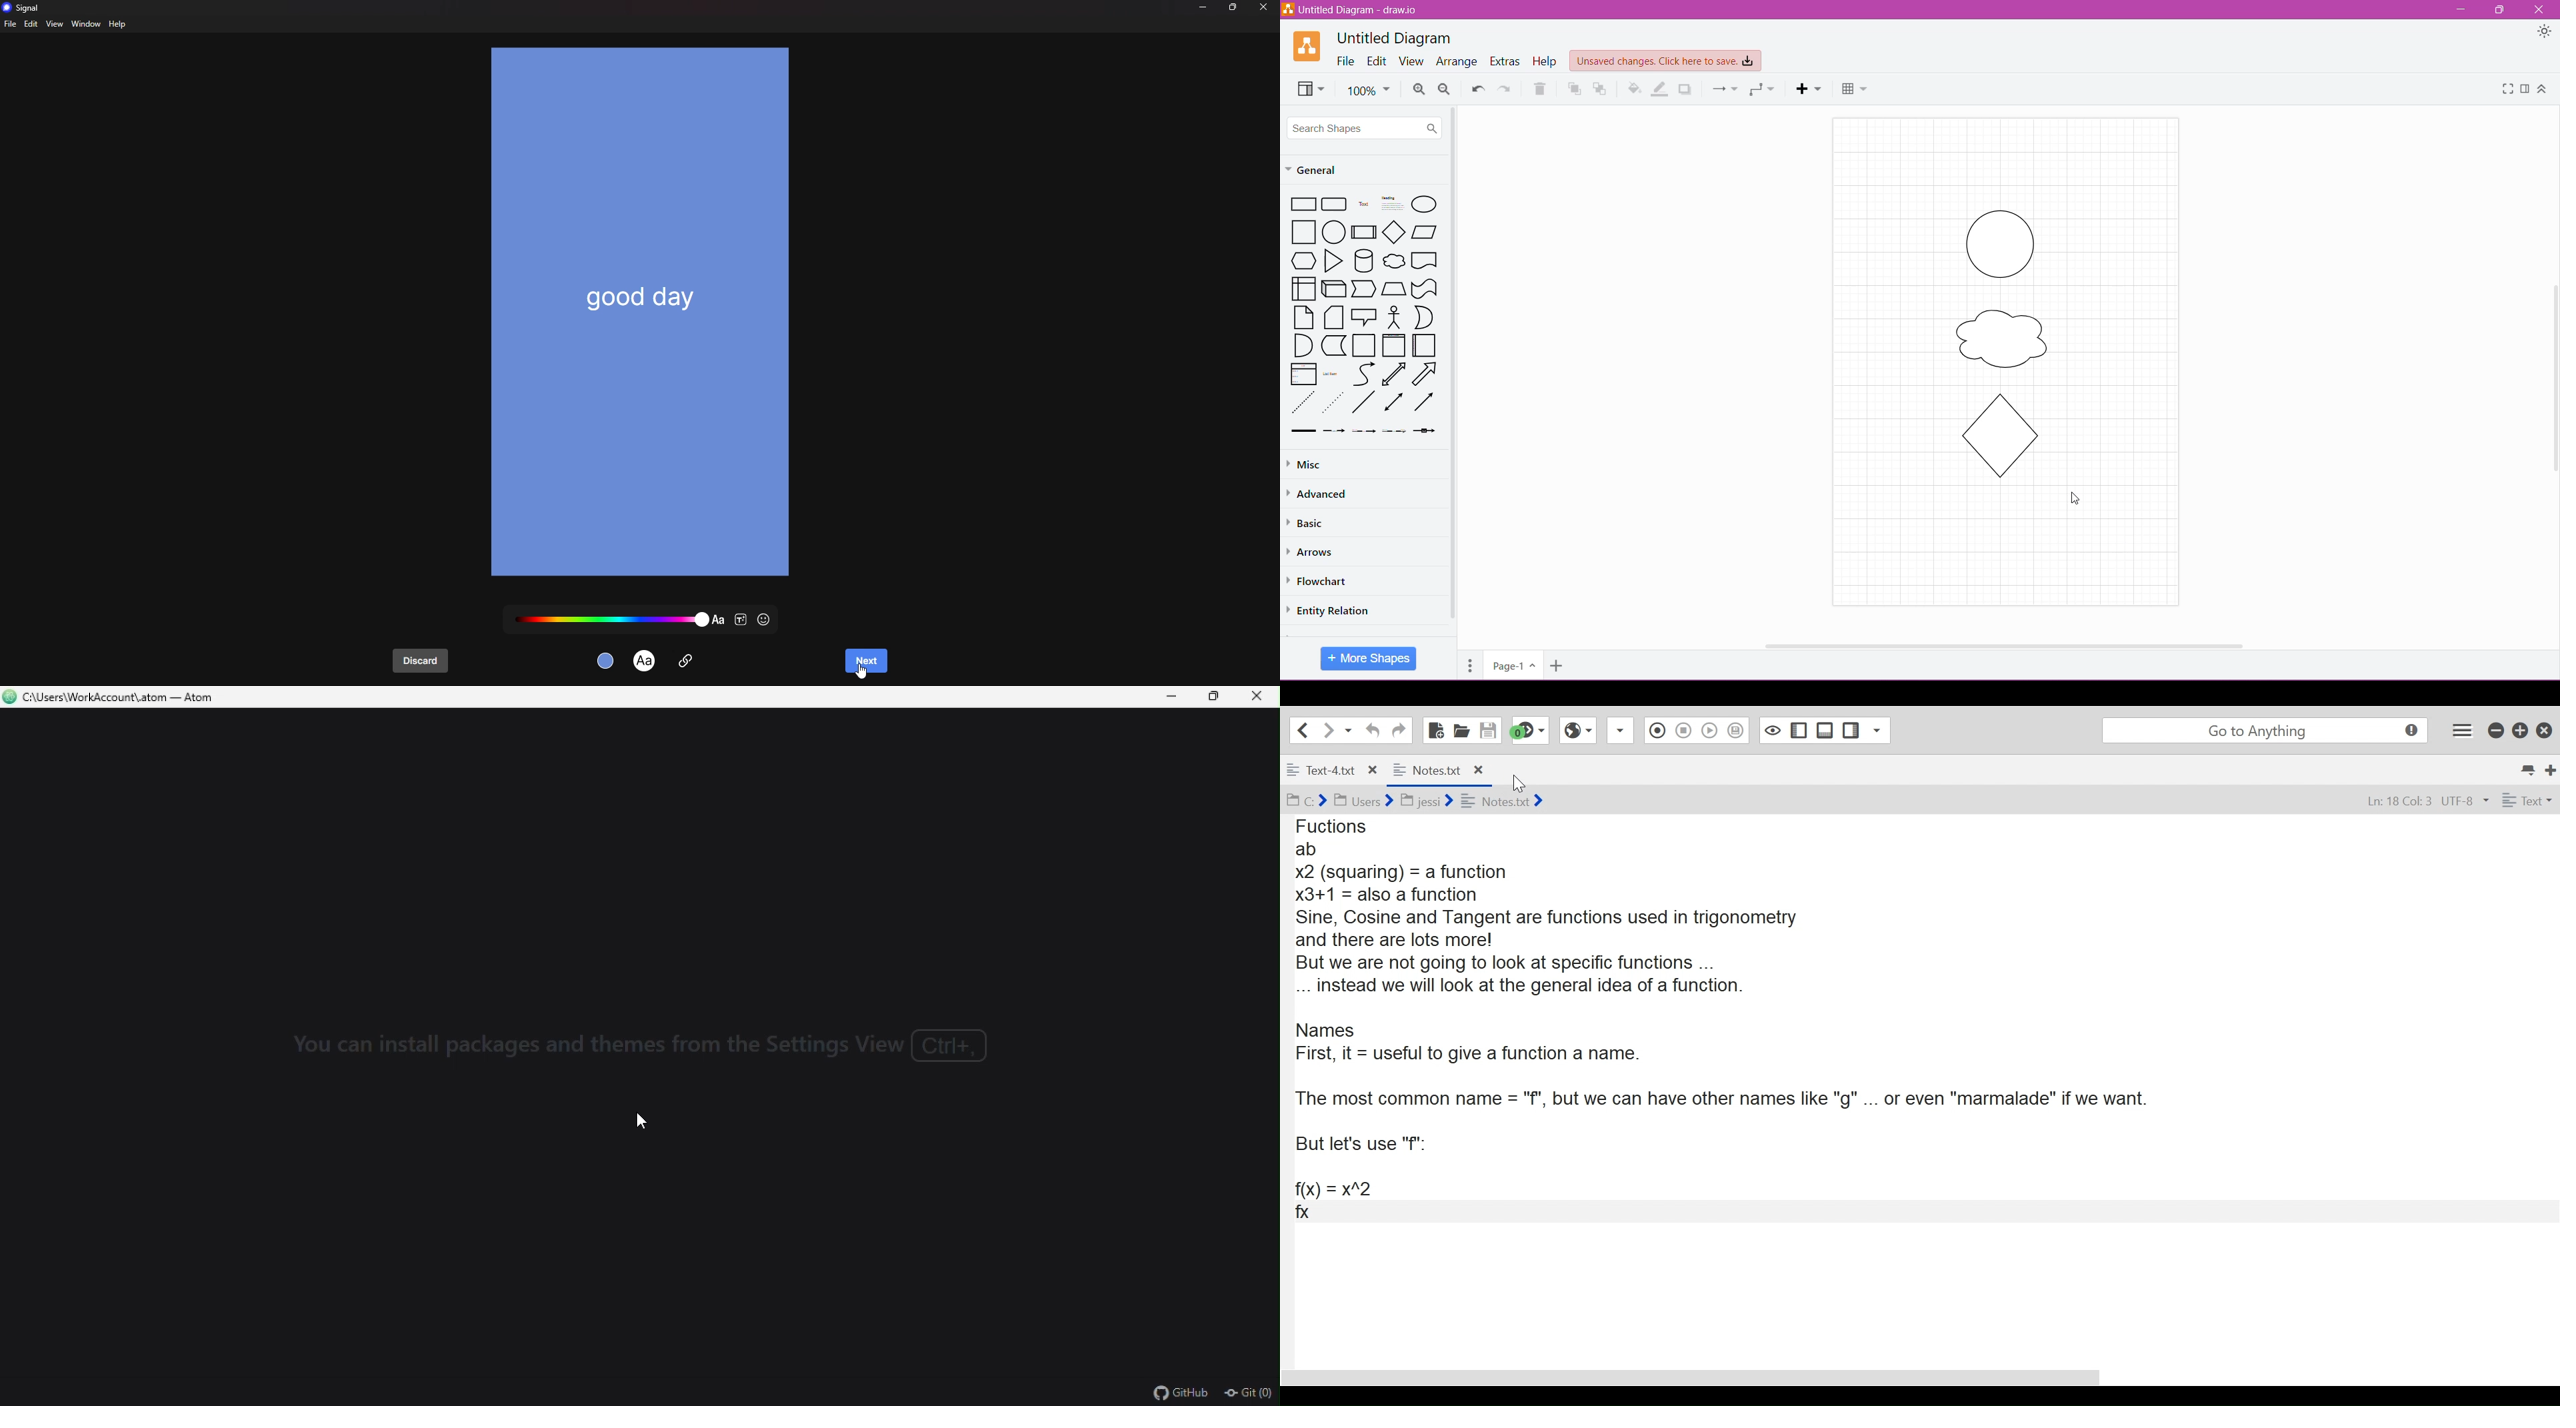 The height and width of the screenshot is (1428, 2576). I want to click on Table, so click(1854, 87).